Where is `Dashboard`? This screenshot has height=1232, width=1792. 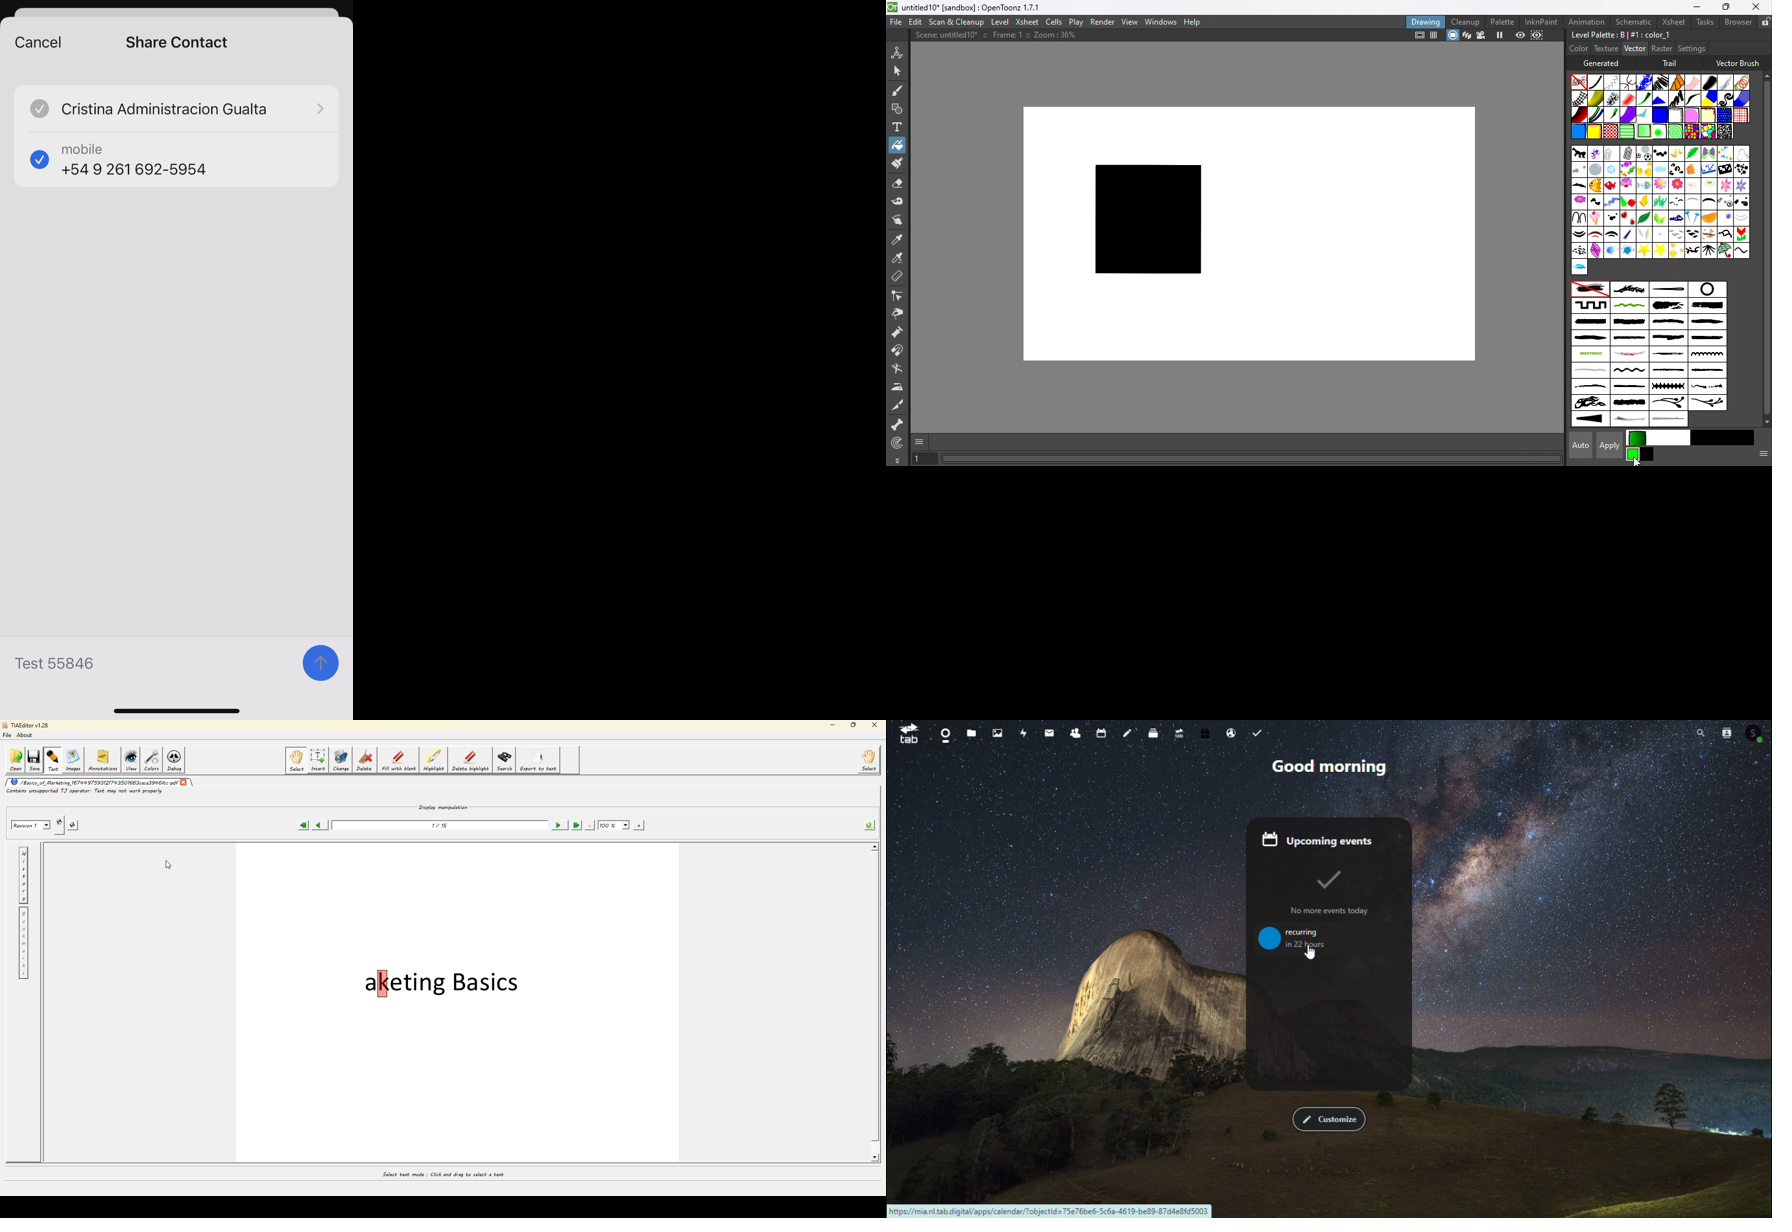
Dashboard is located at coordinates (943, 734).